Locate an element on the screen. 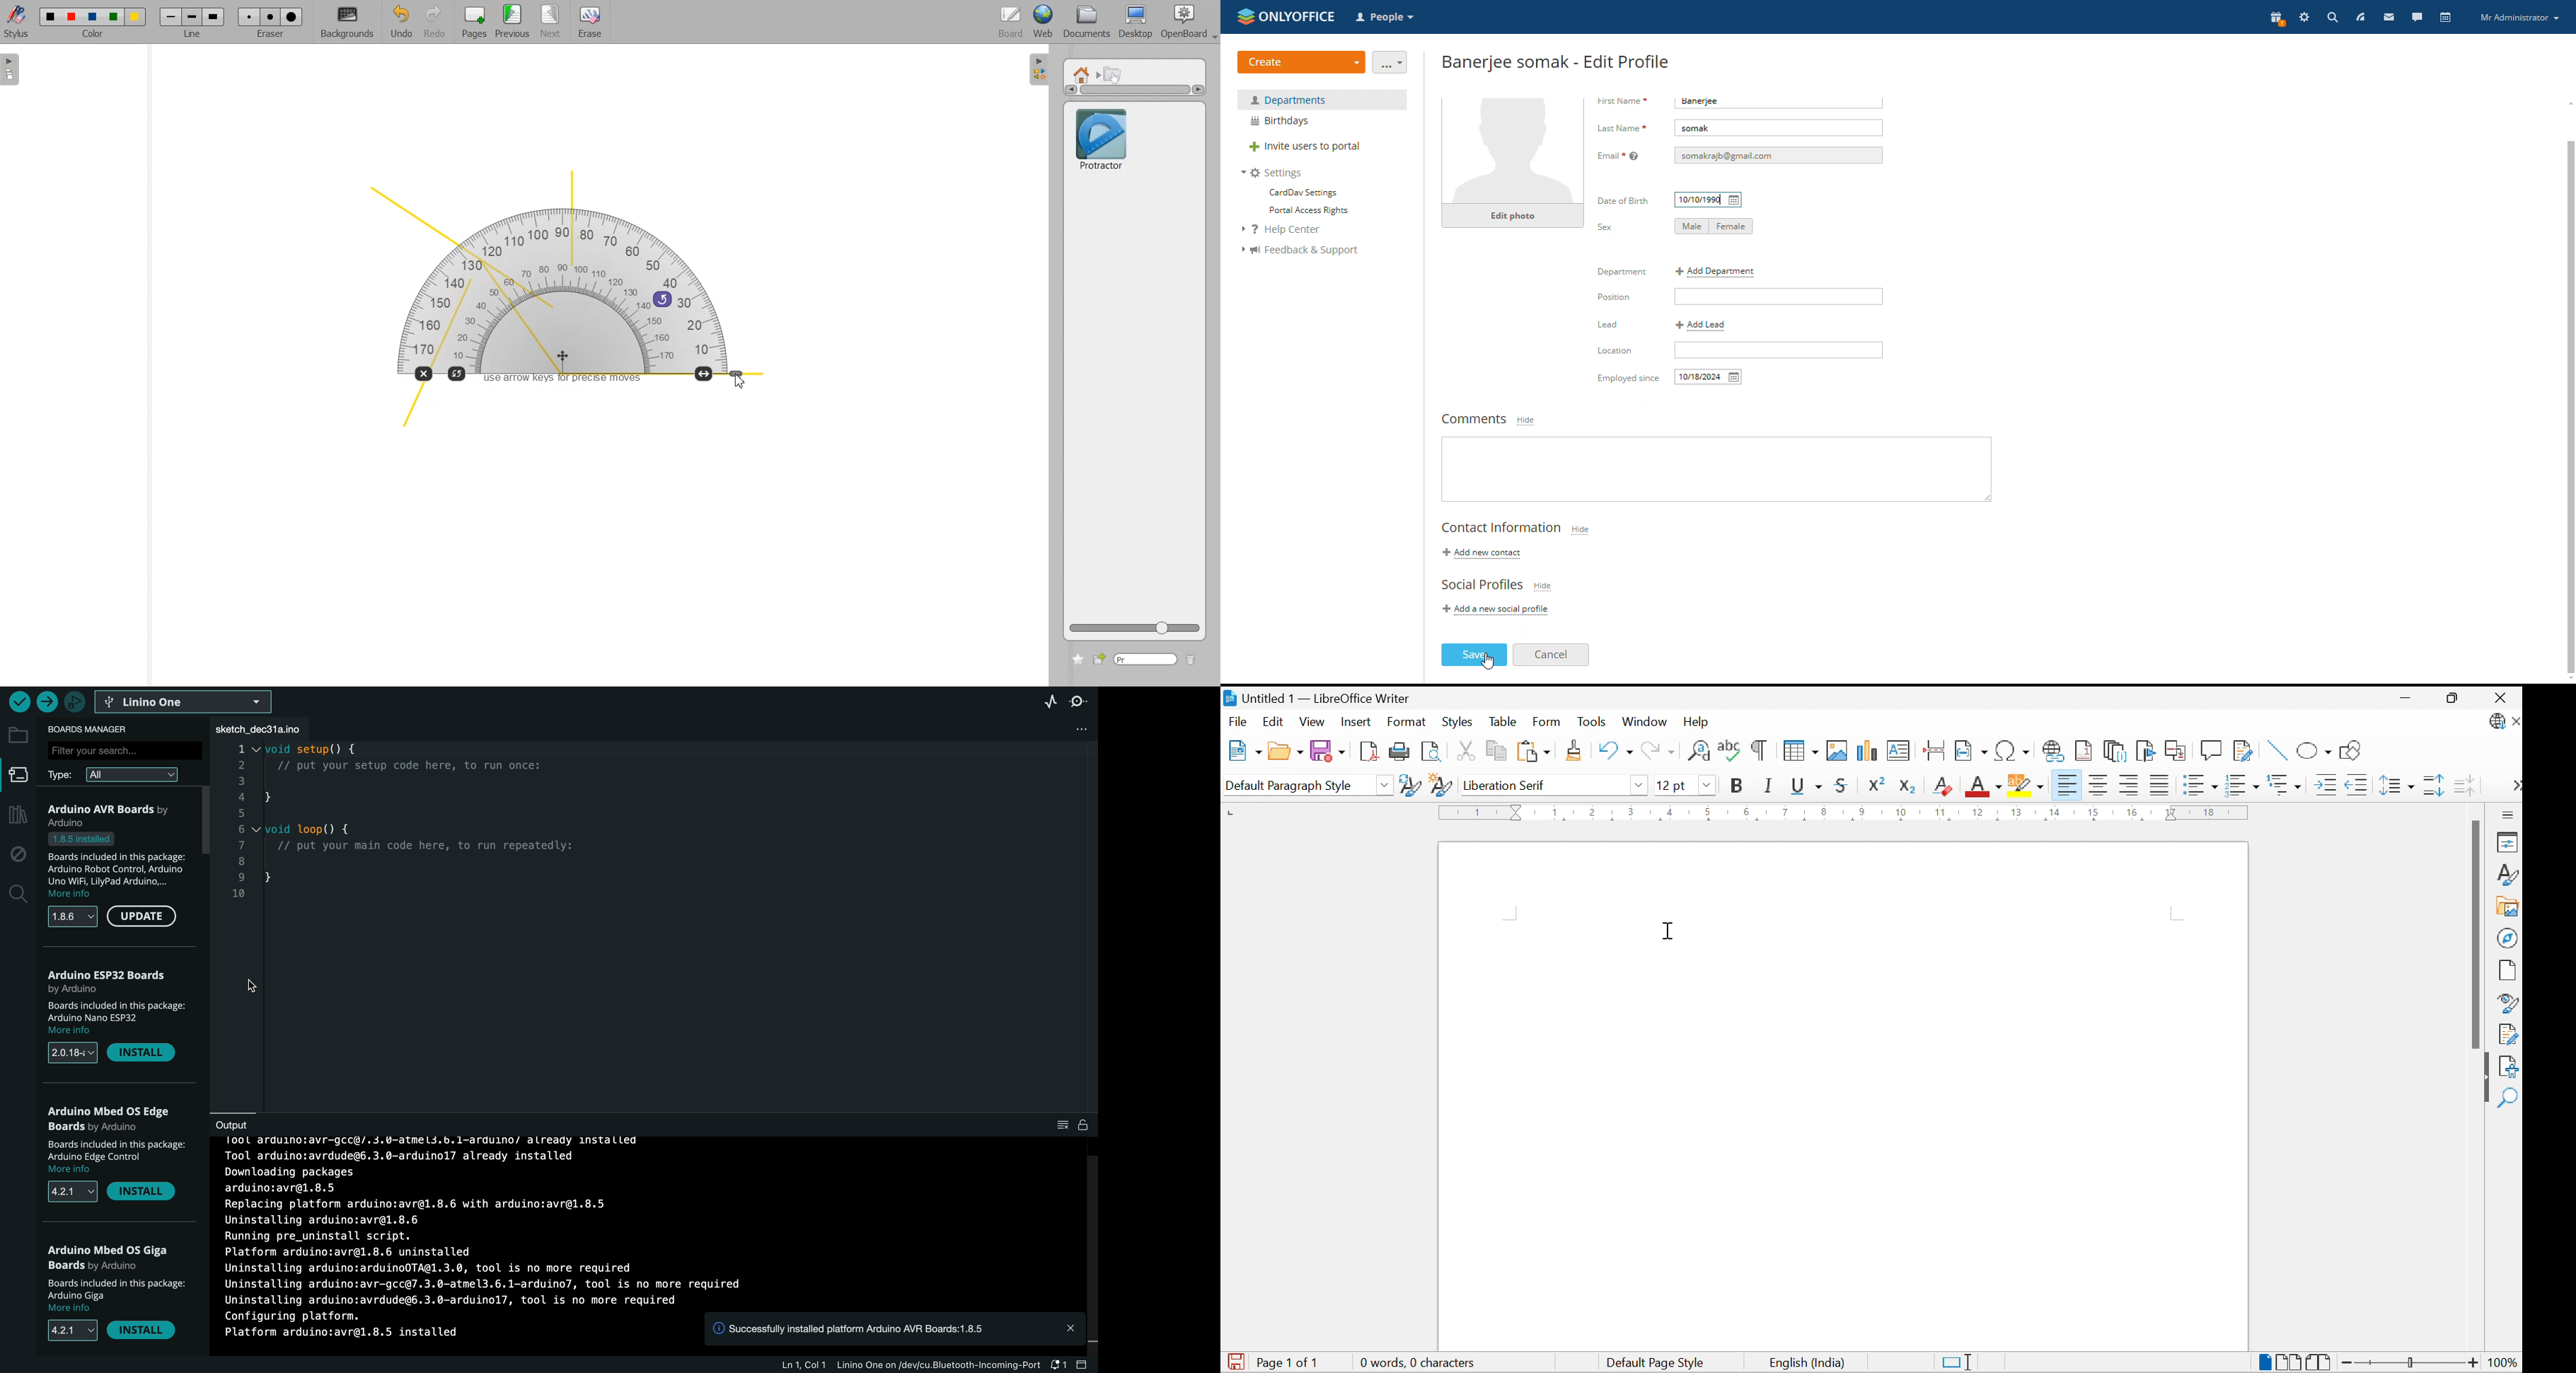 This screenshot has width=2576, height=1400. 10 is located at coordinates (1901, 812).